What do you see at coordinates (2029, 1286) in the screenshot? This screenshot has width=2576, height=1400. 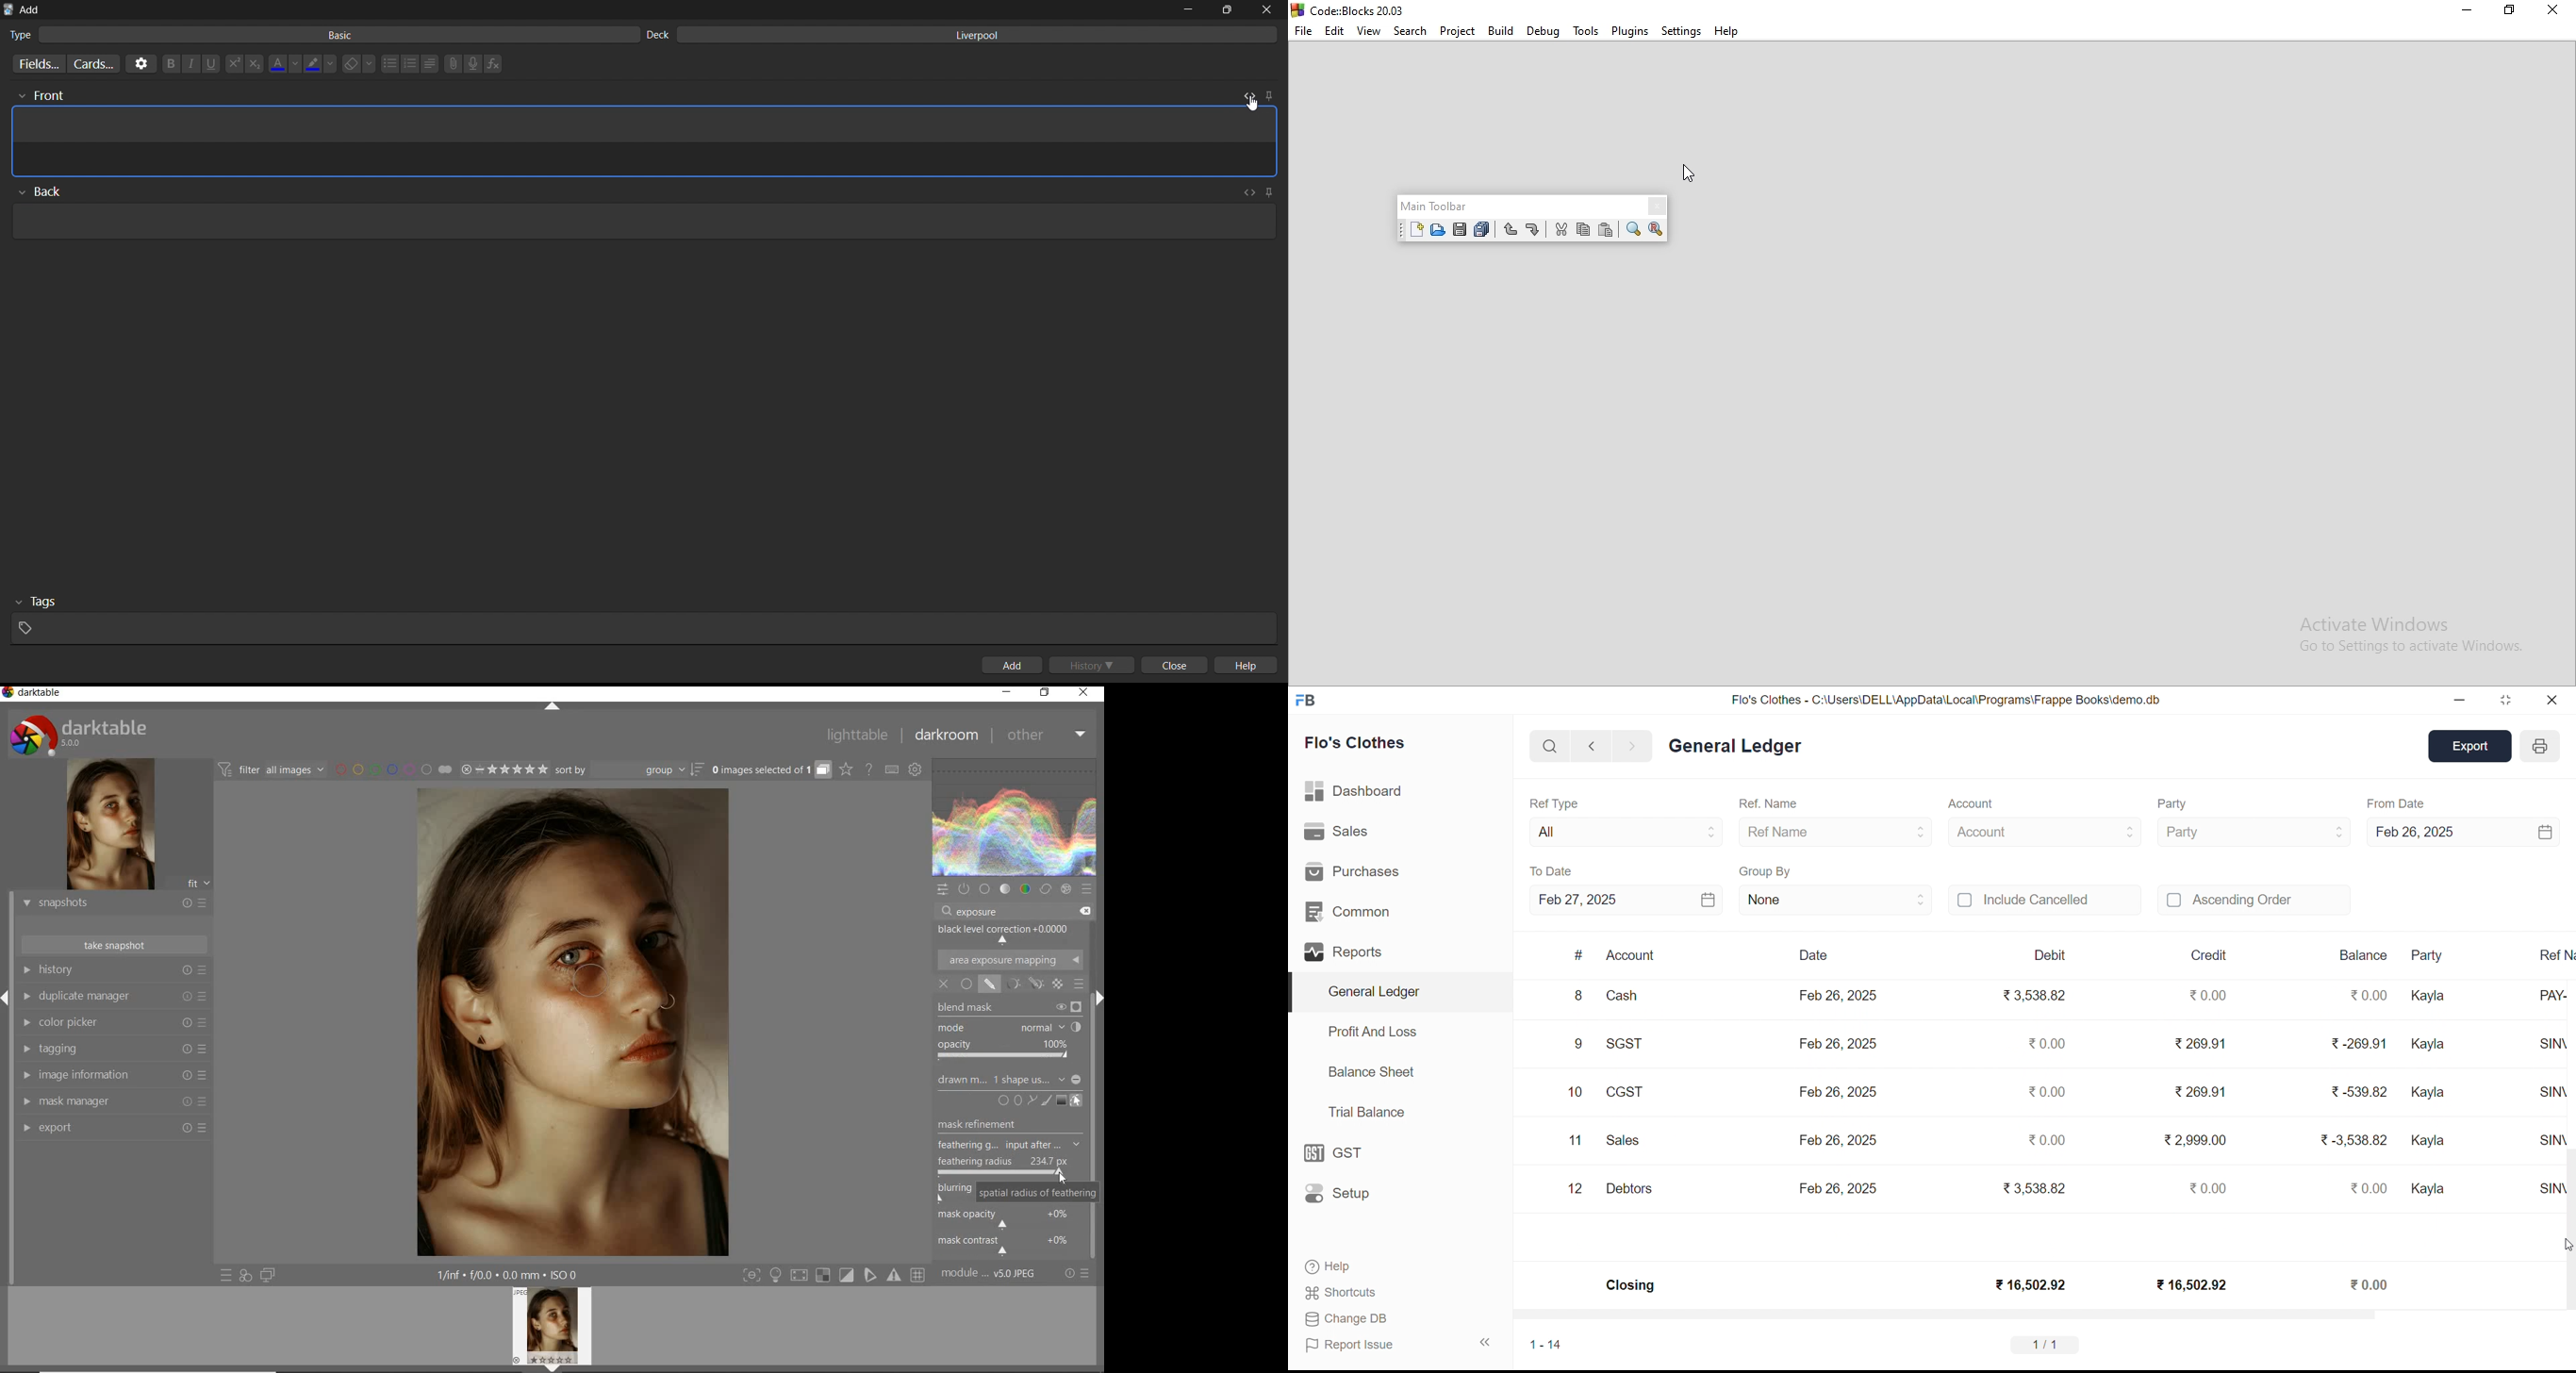 I see `₹ 16,502.92` at bounding box center [2029, 1286].